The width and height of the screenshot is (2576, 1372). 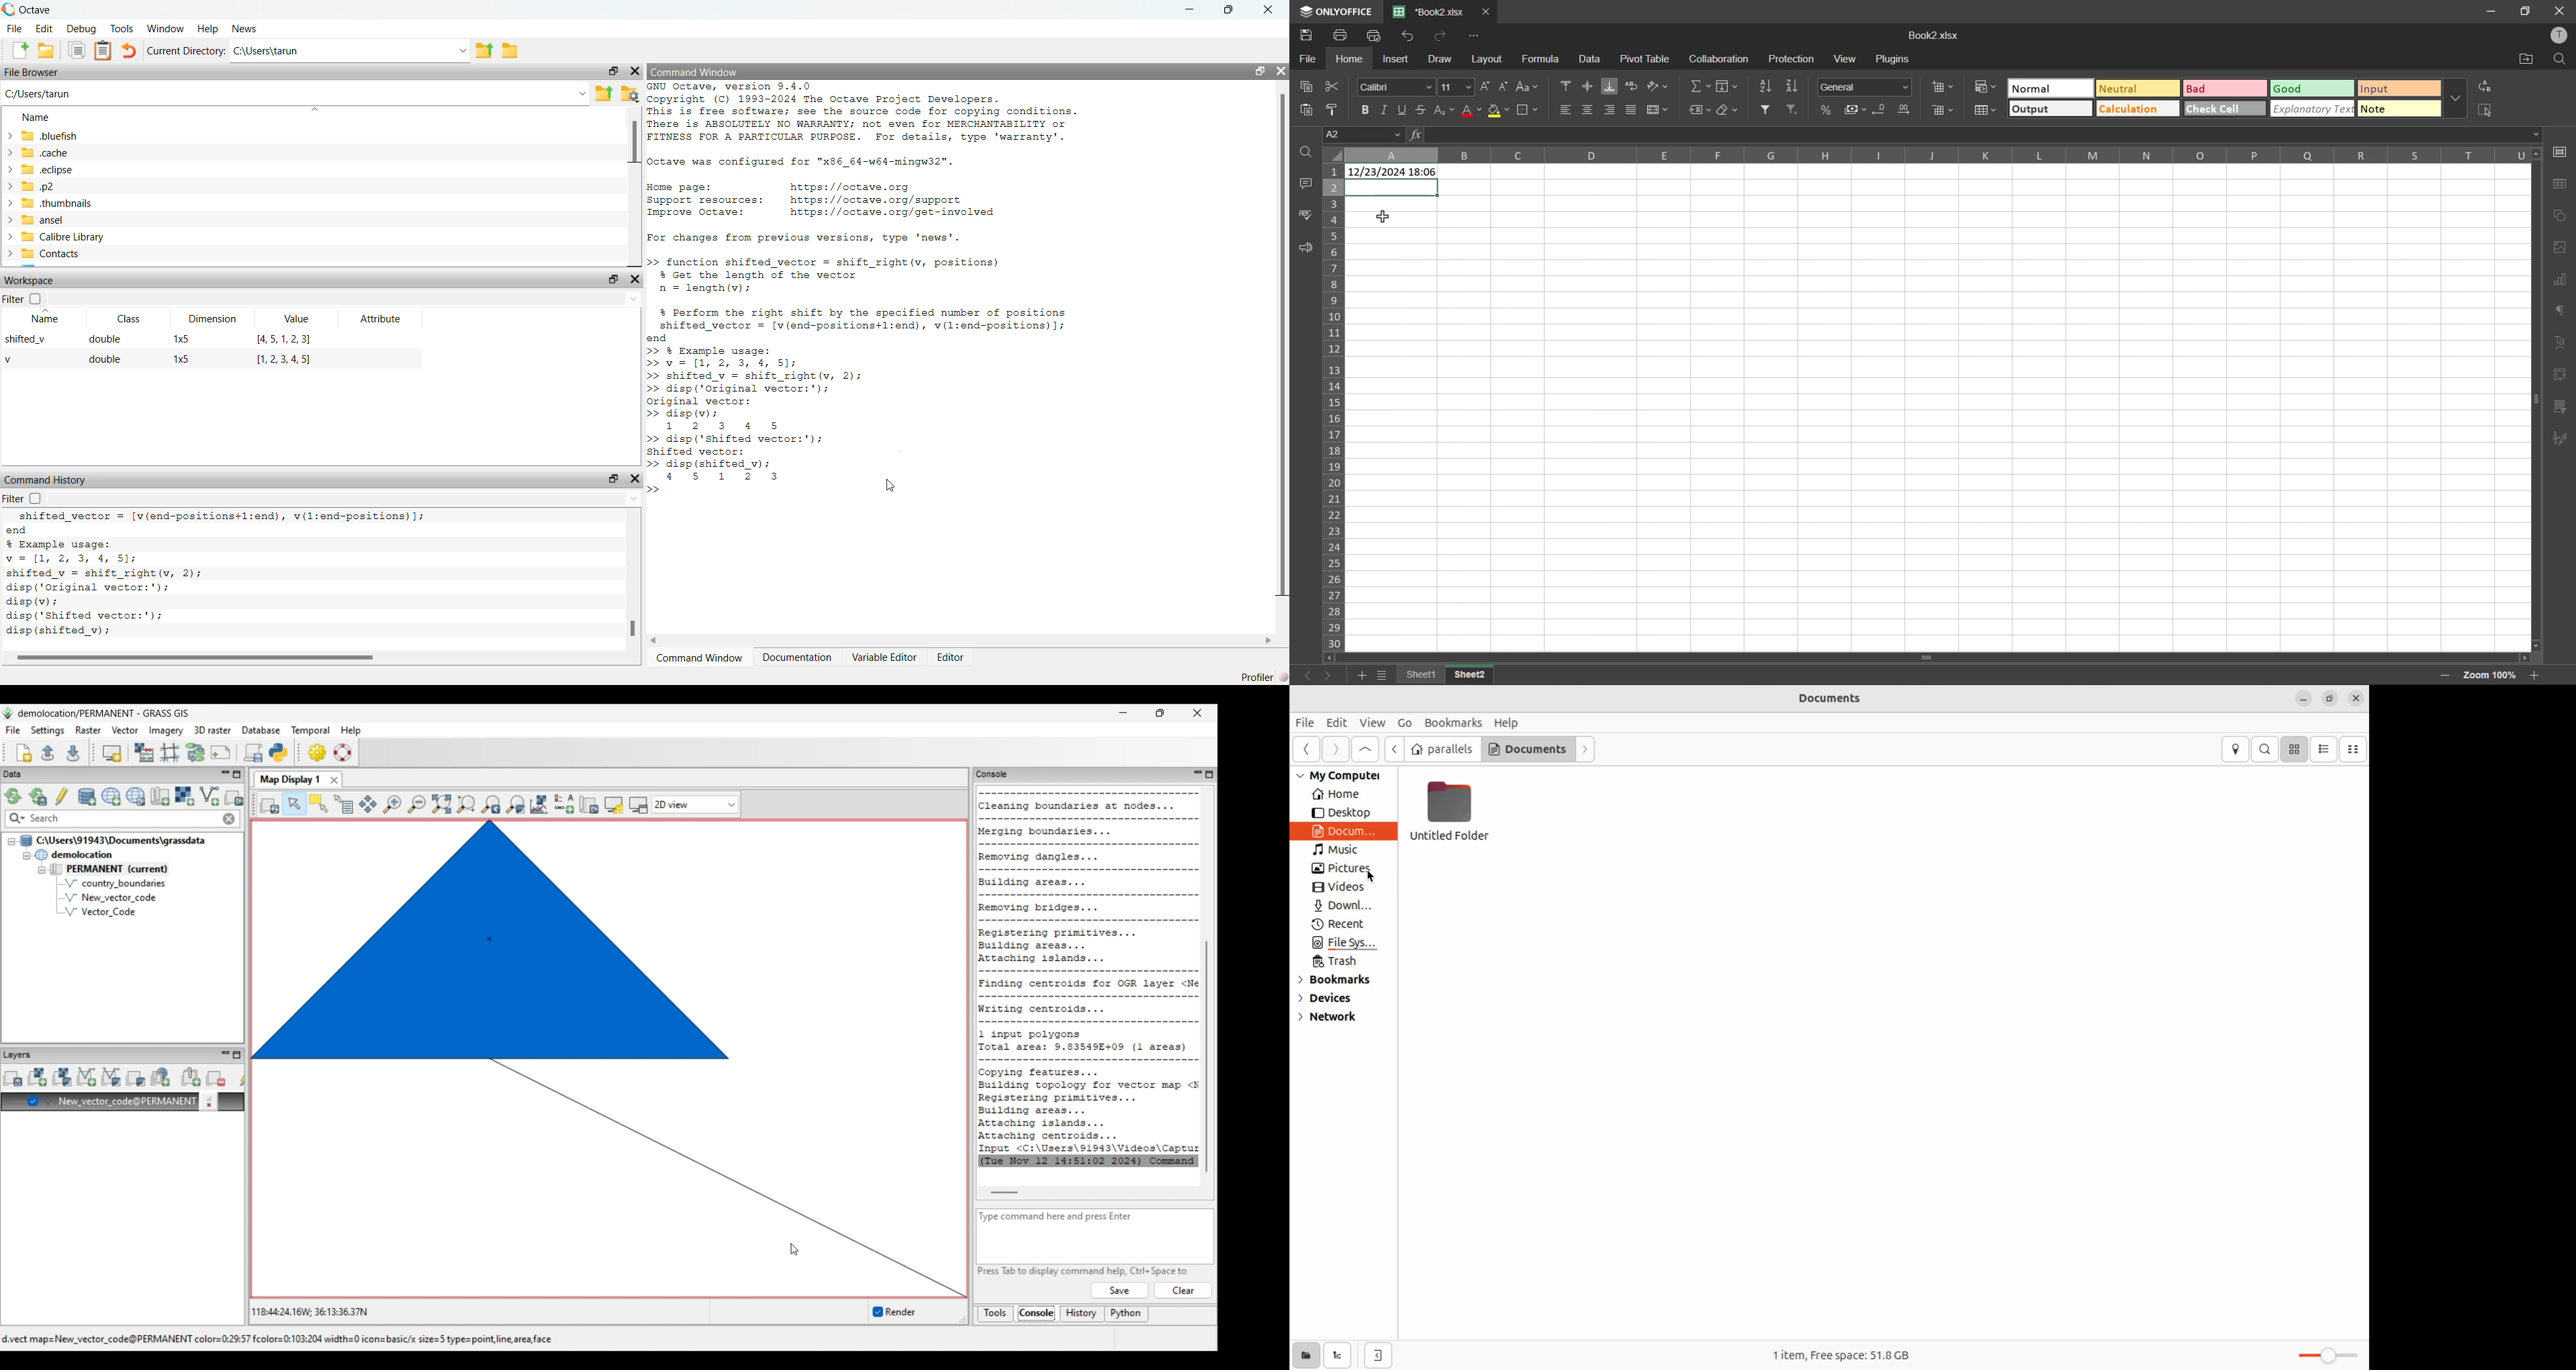 What do you see at coordinates (1273, 9) in the screenshot?
I see `close` at bounding box center [1273, 9].